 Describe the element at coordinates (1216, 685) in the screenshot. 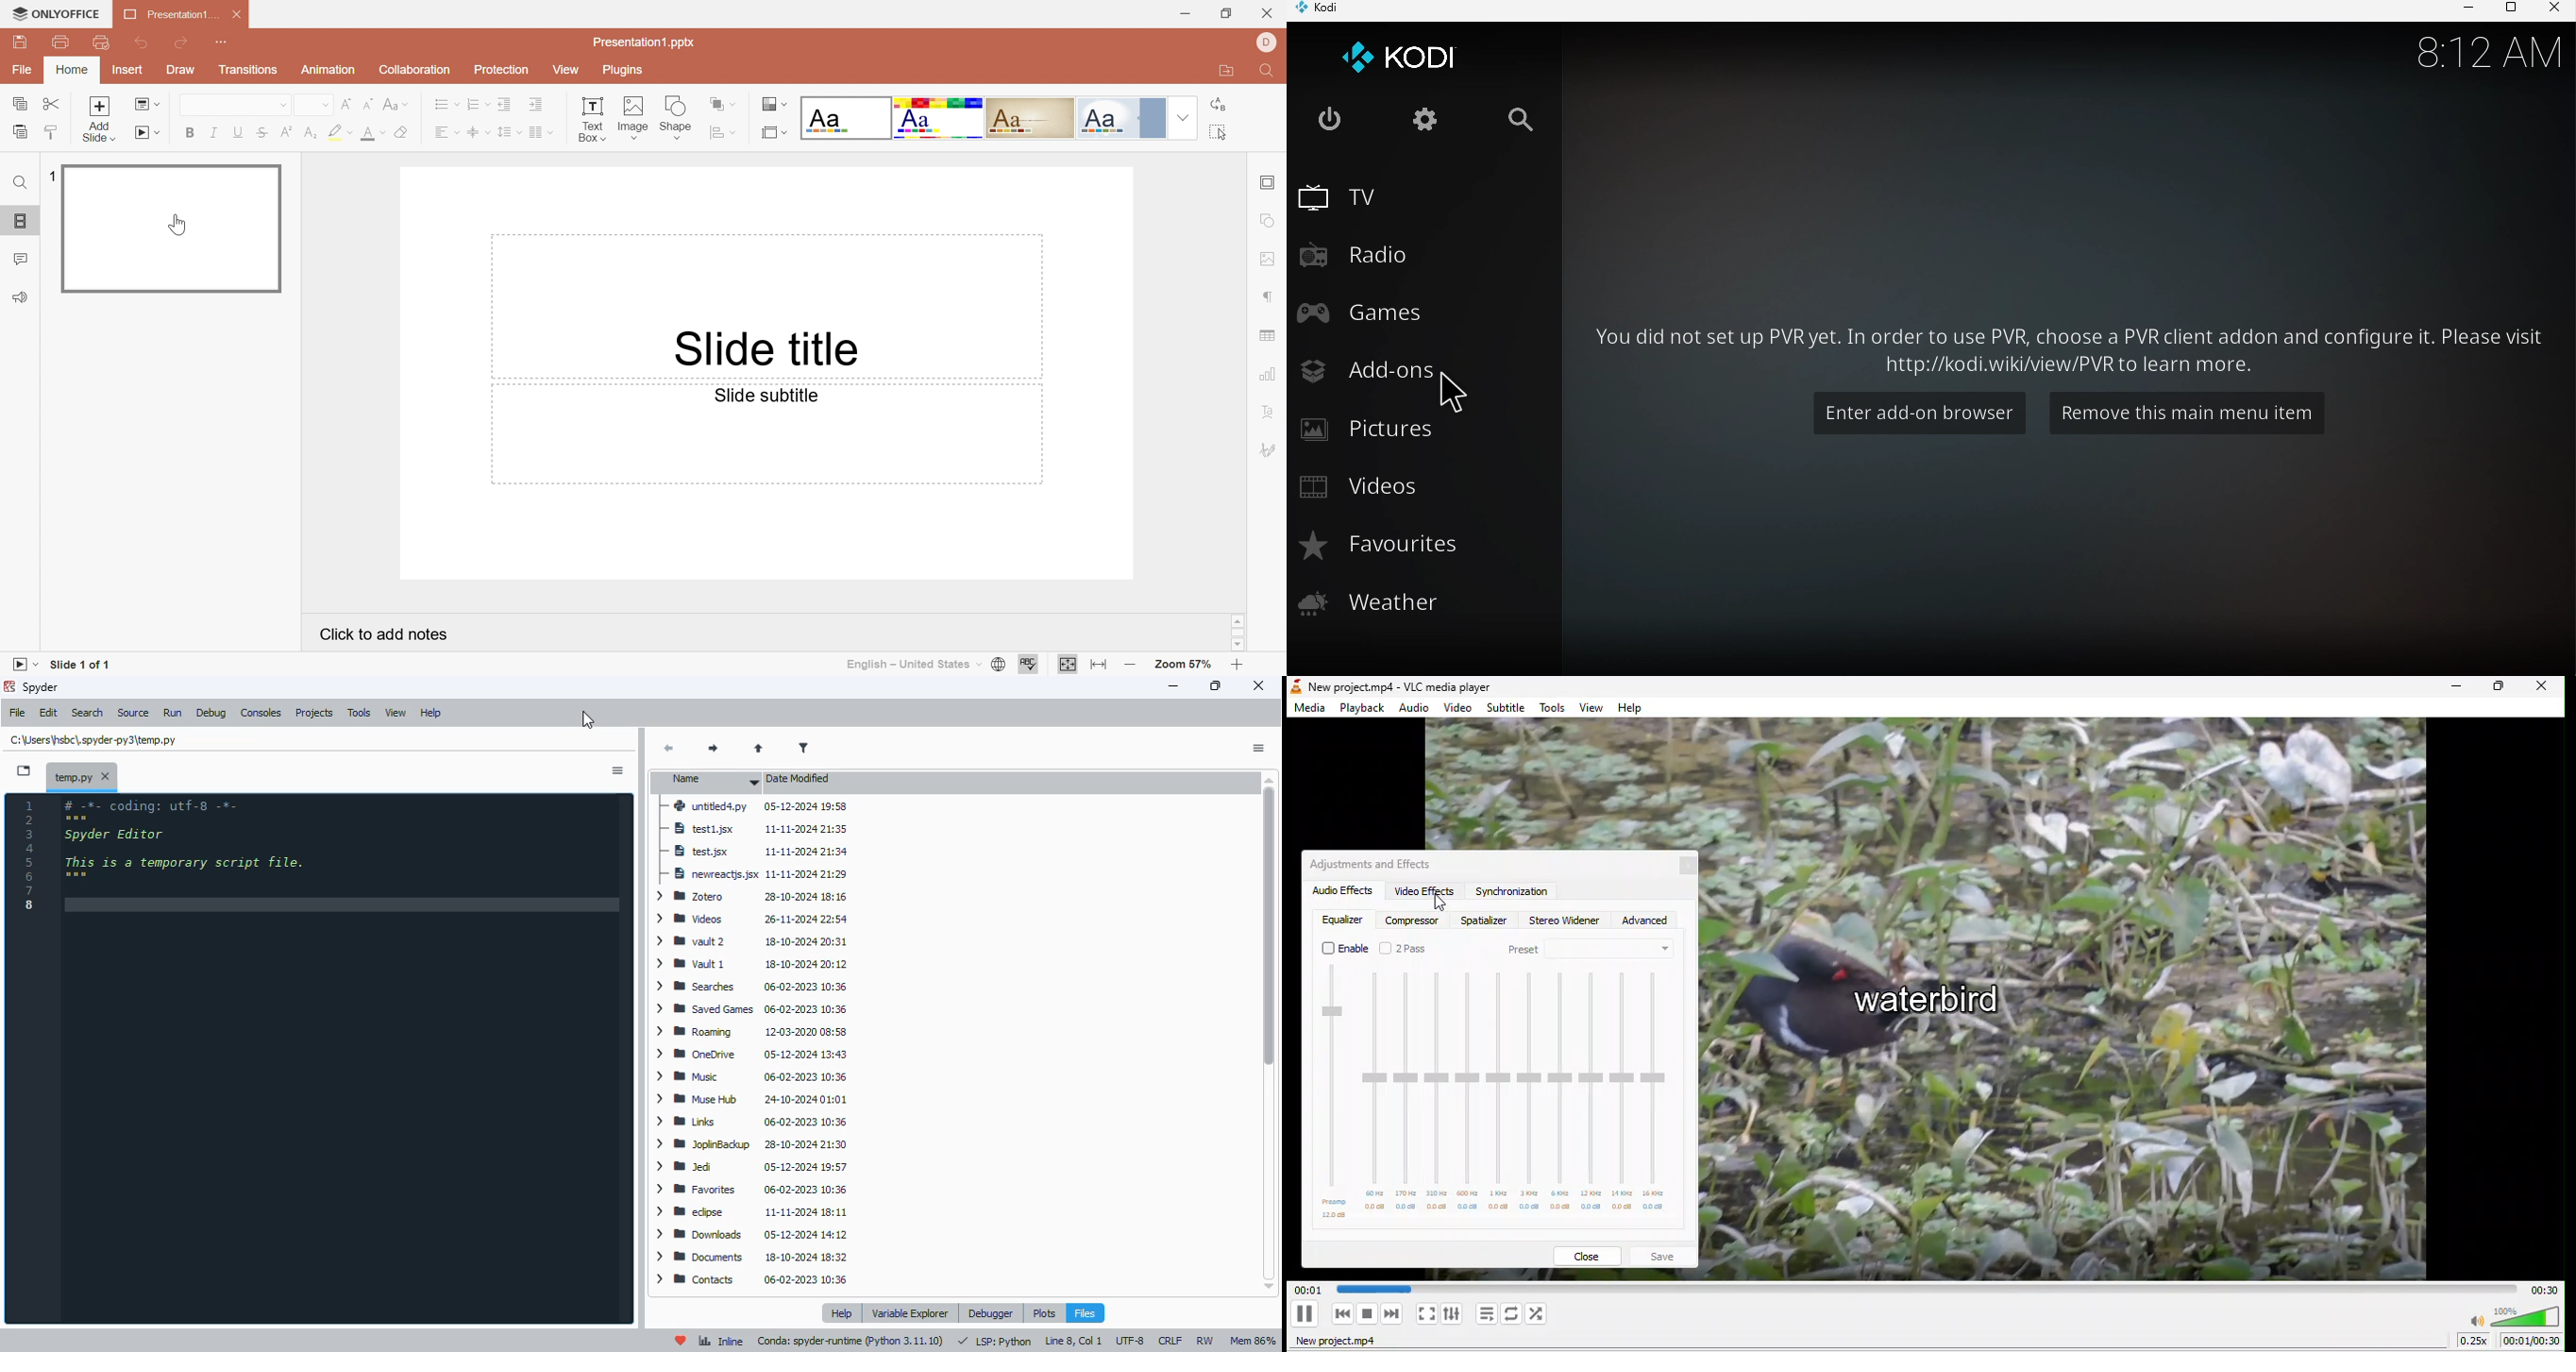

I see `maximize` at that location.